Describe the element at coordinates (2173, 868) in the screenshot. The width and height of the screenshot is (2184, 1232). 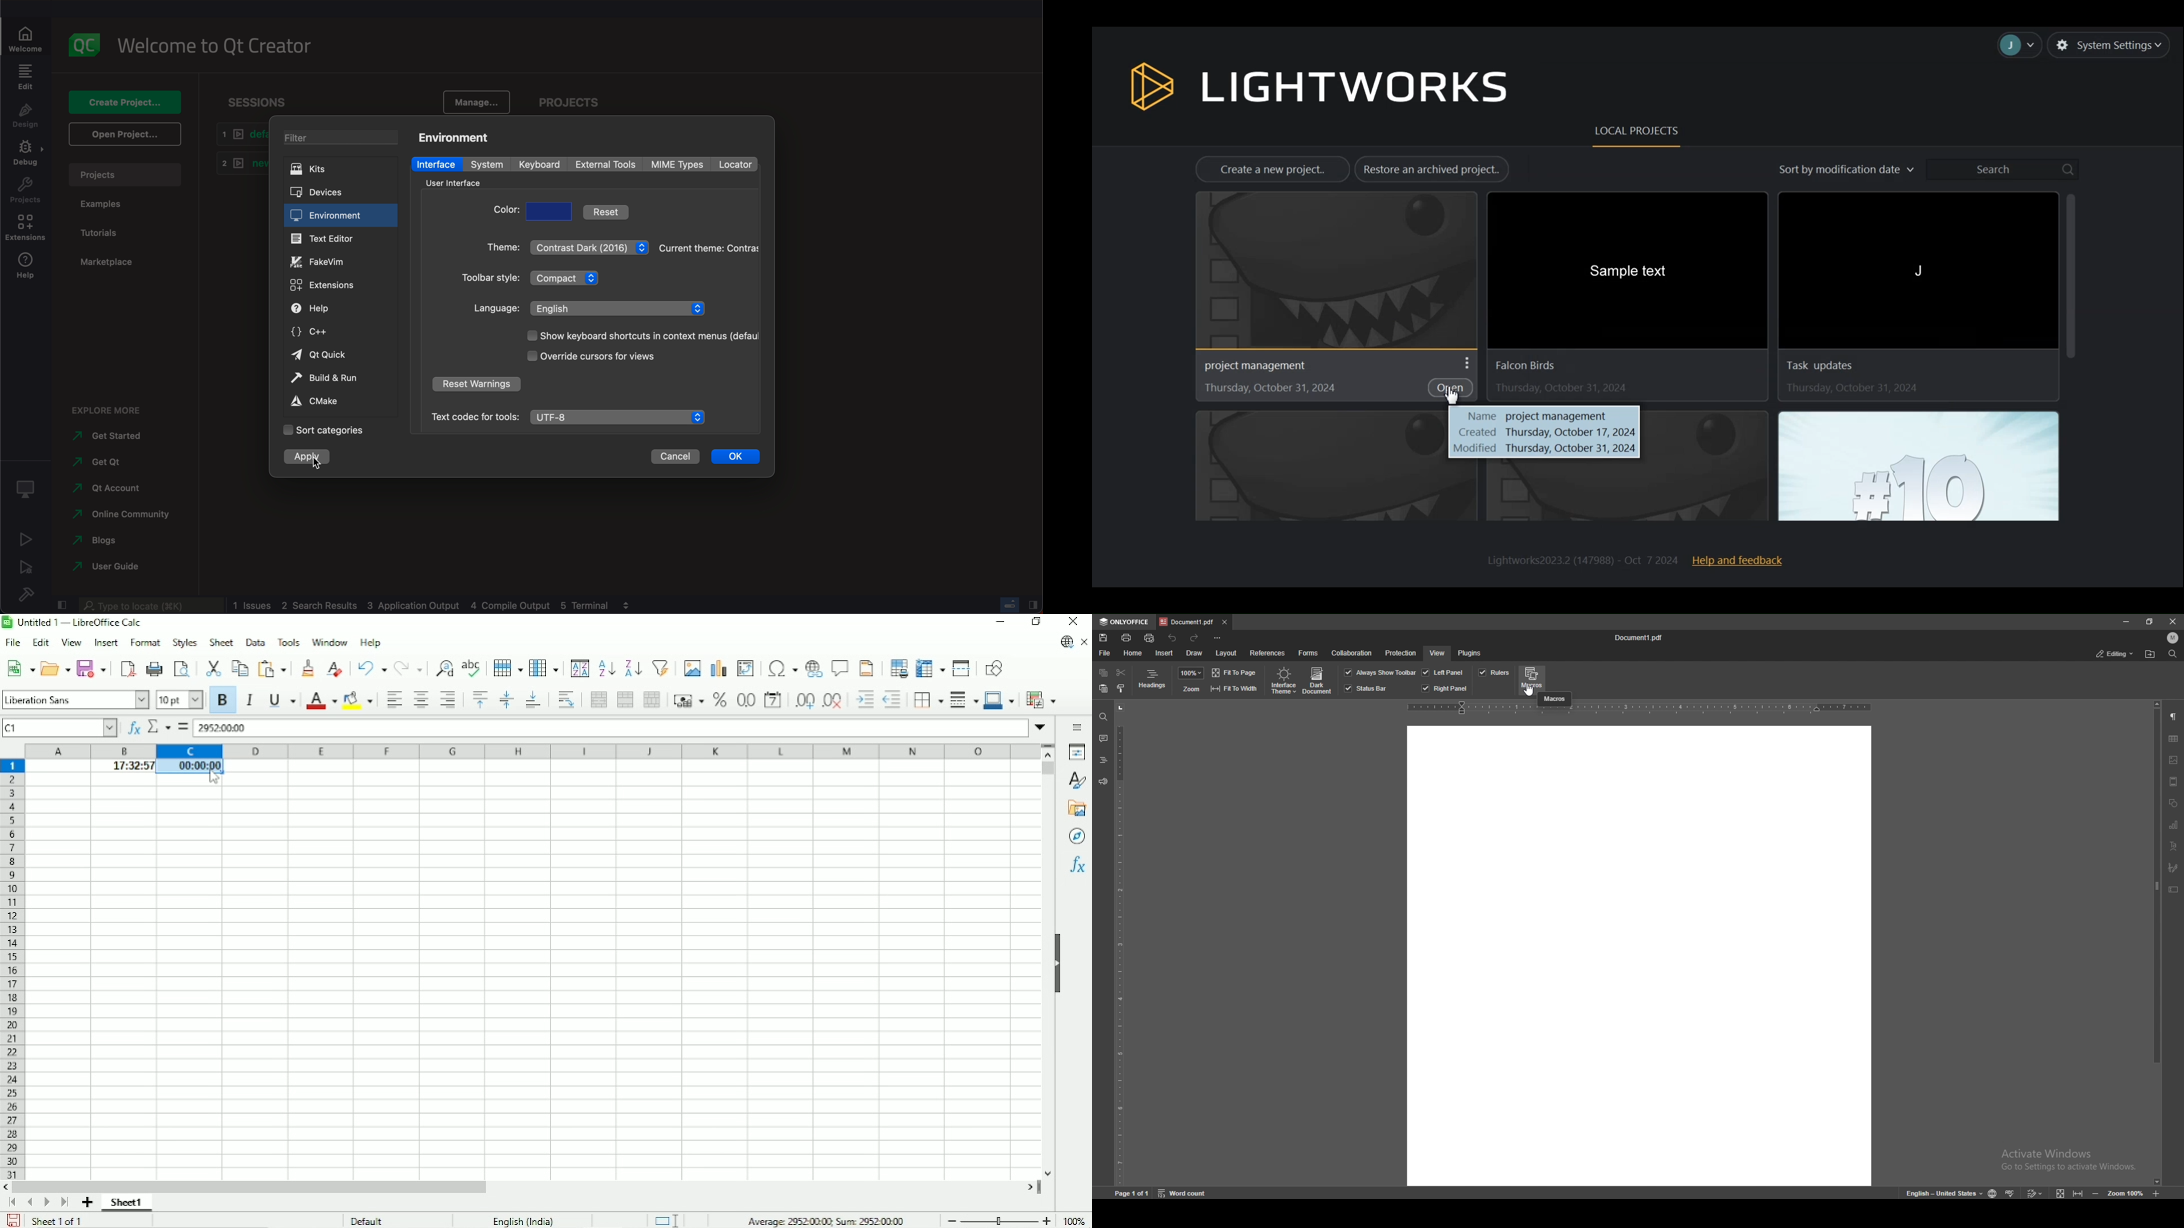
I see `signature field` at that location.